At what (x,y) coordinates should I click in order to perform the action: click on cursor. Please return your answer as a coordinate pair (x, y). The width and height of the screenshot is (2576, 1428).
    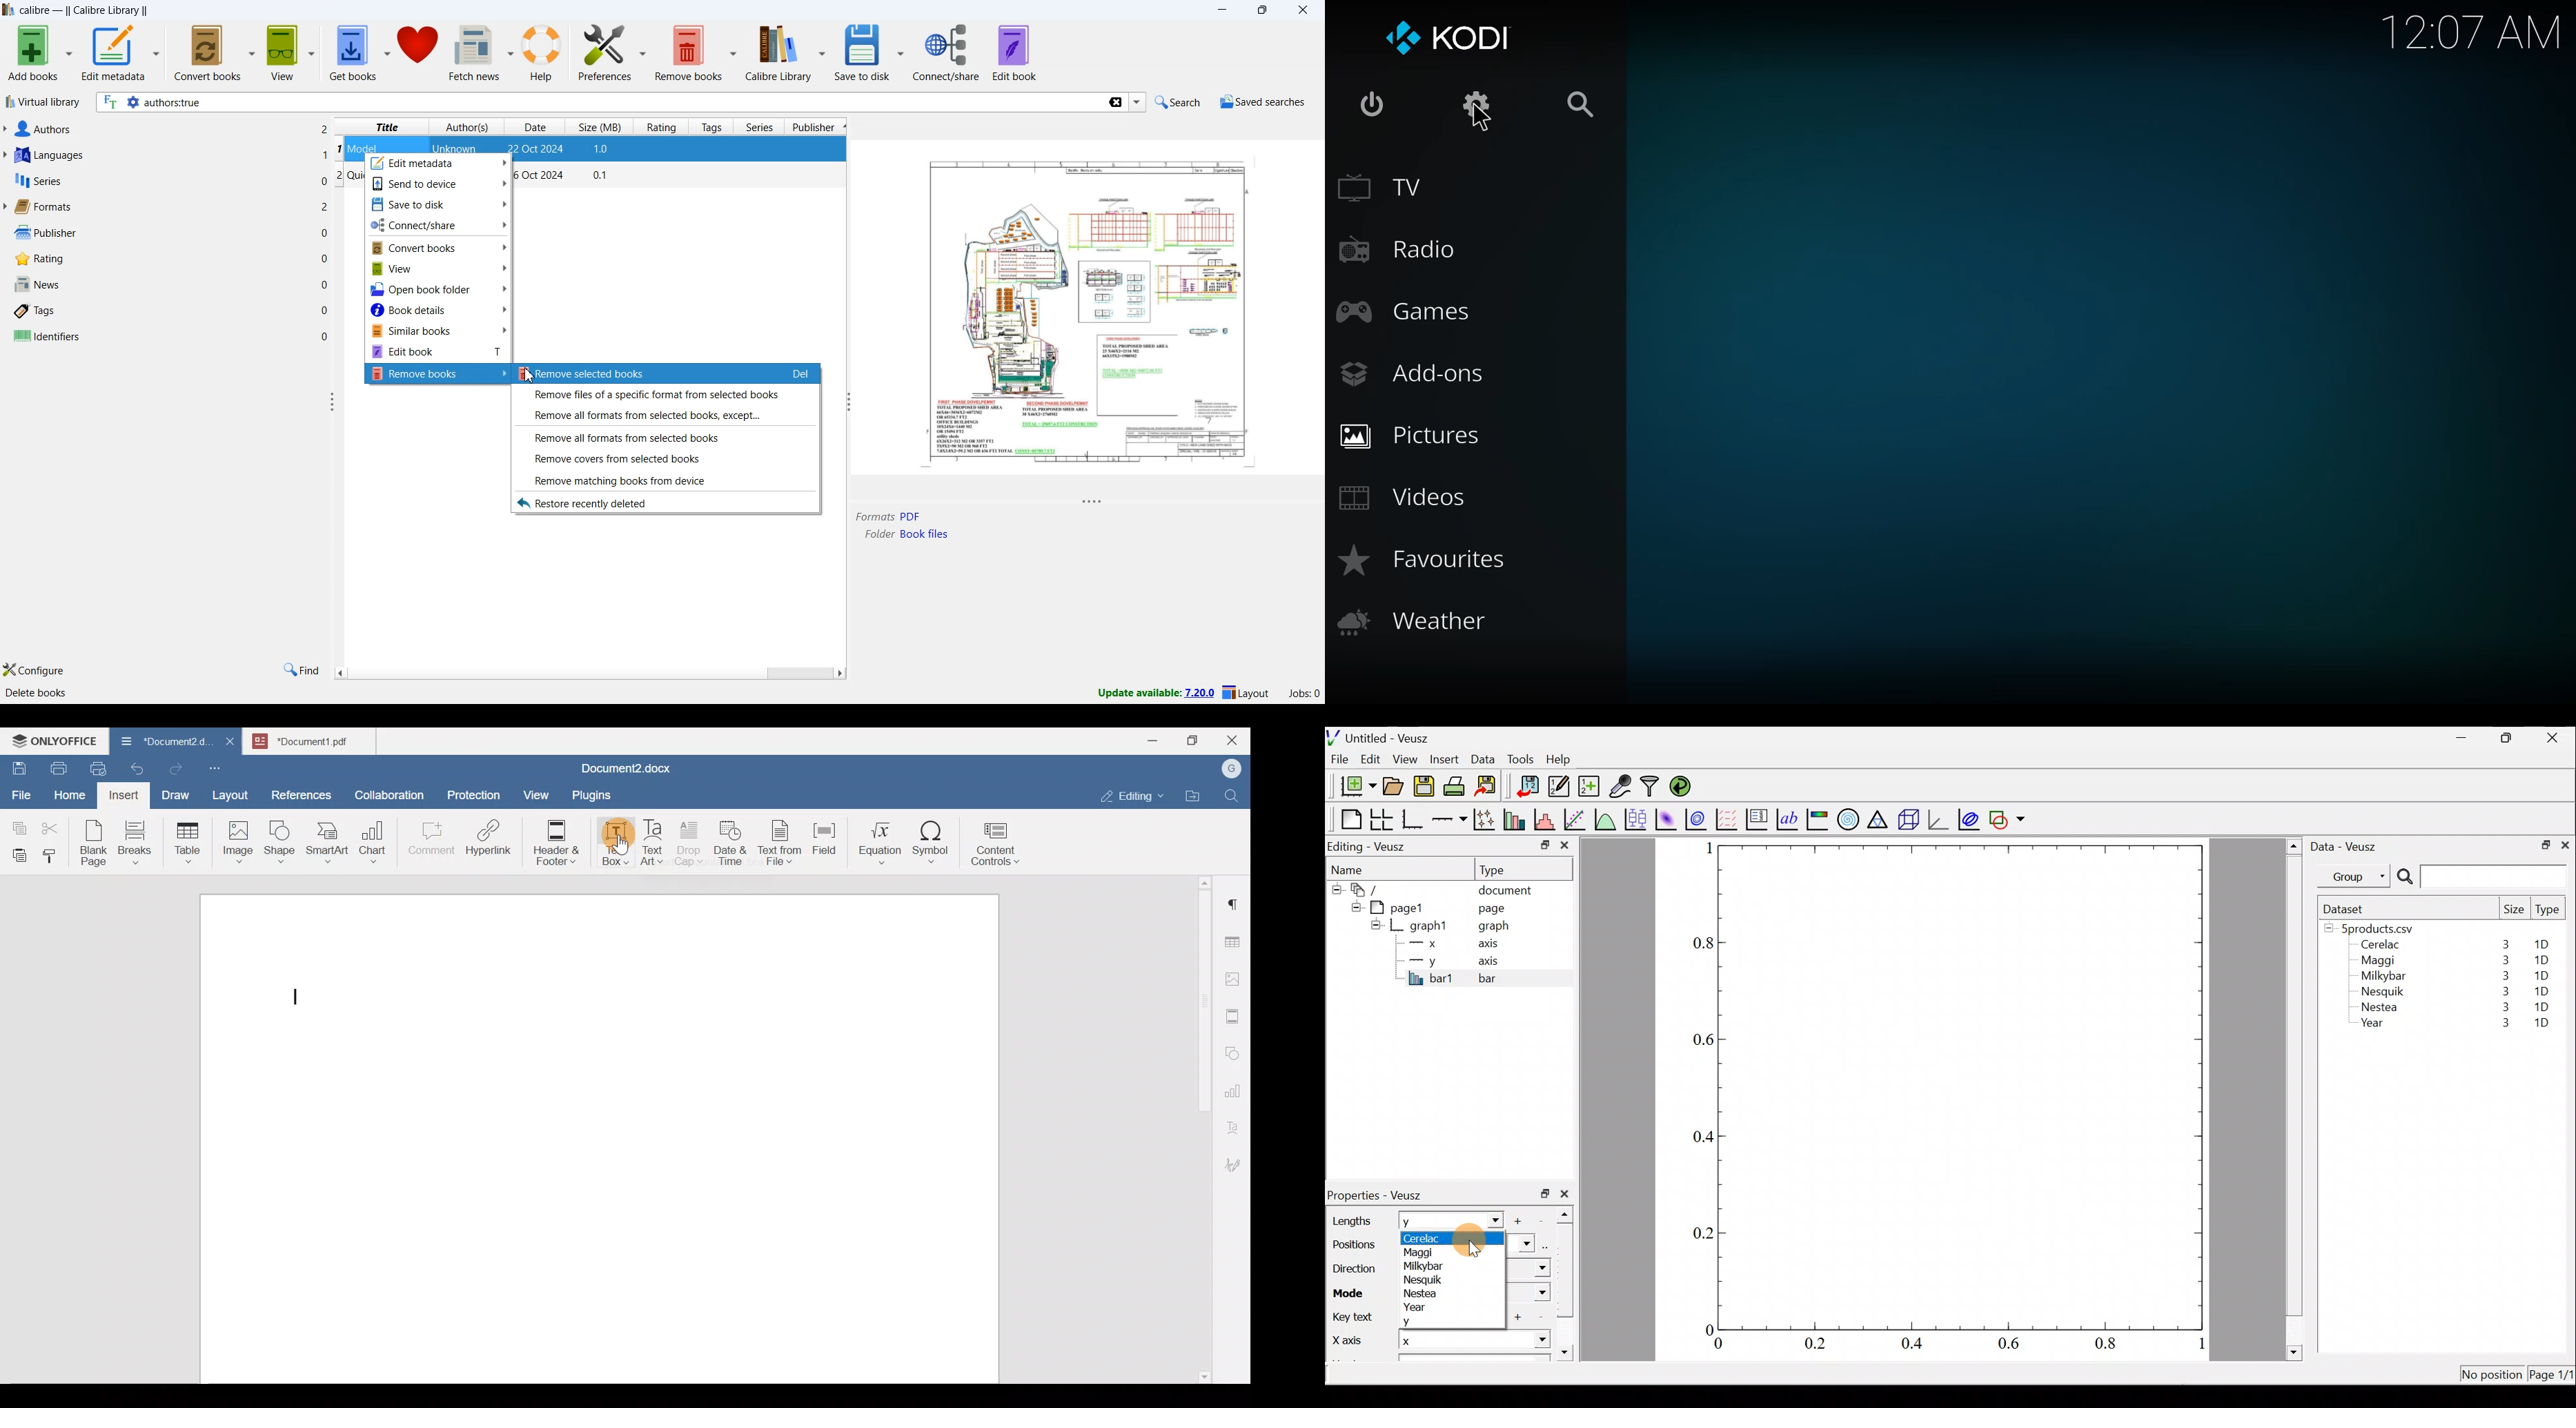
    Looking at the image, I should click on (1480, 118).